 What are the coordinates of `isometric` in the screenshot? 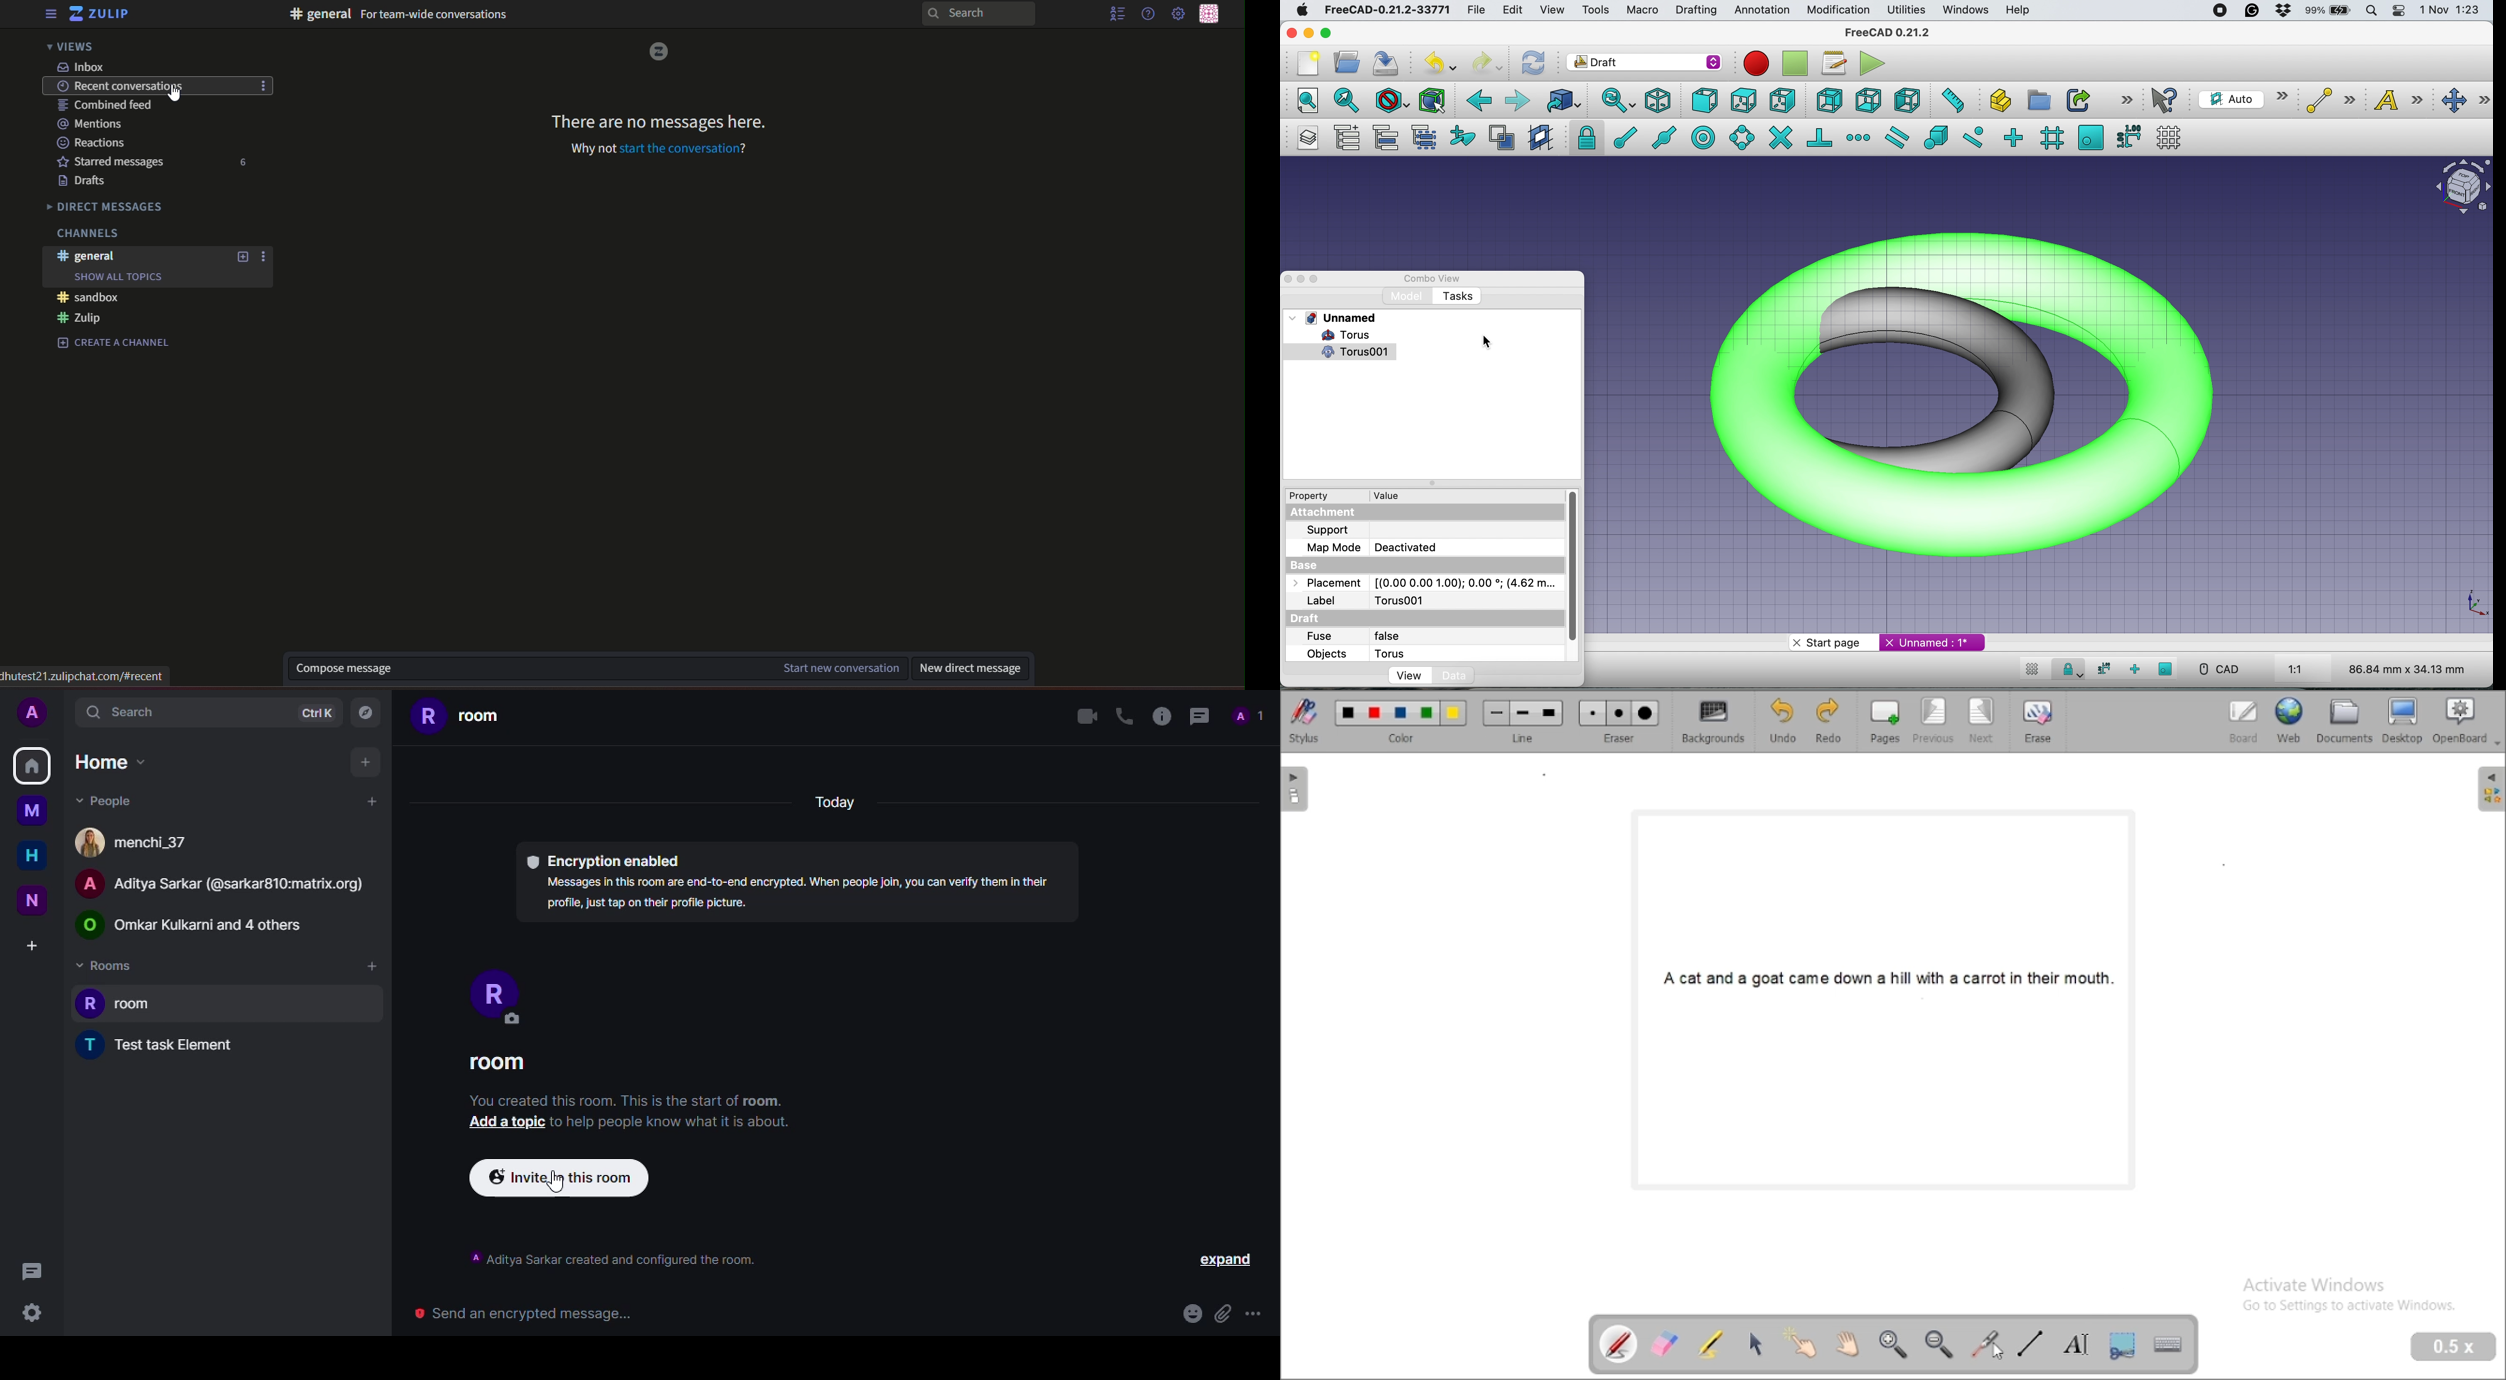 It's located at (1659, 100).